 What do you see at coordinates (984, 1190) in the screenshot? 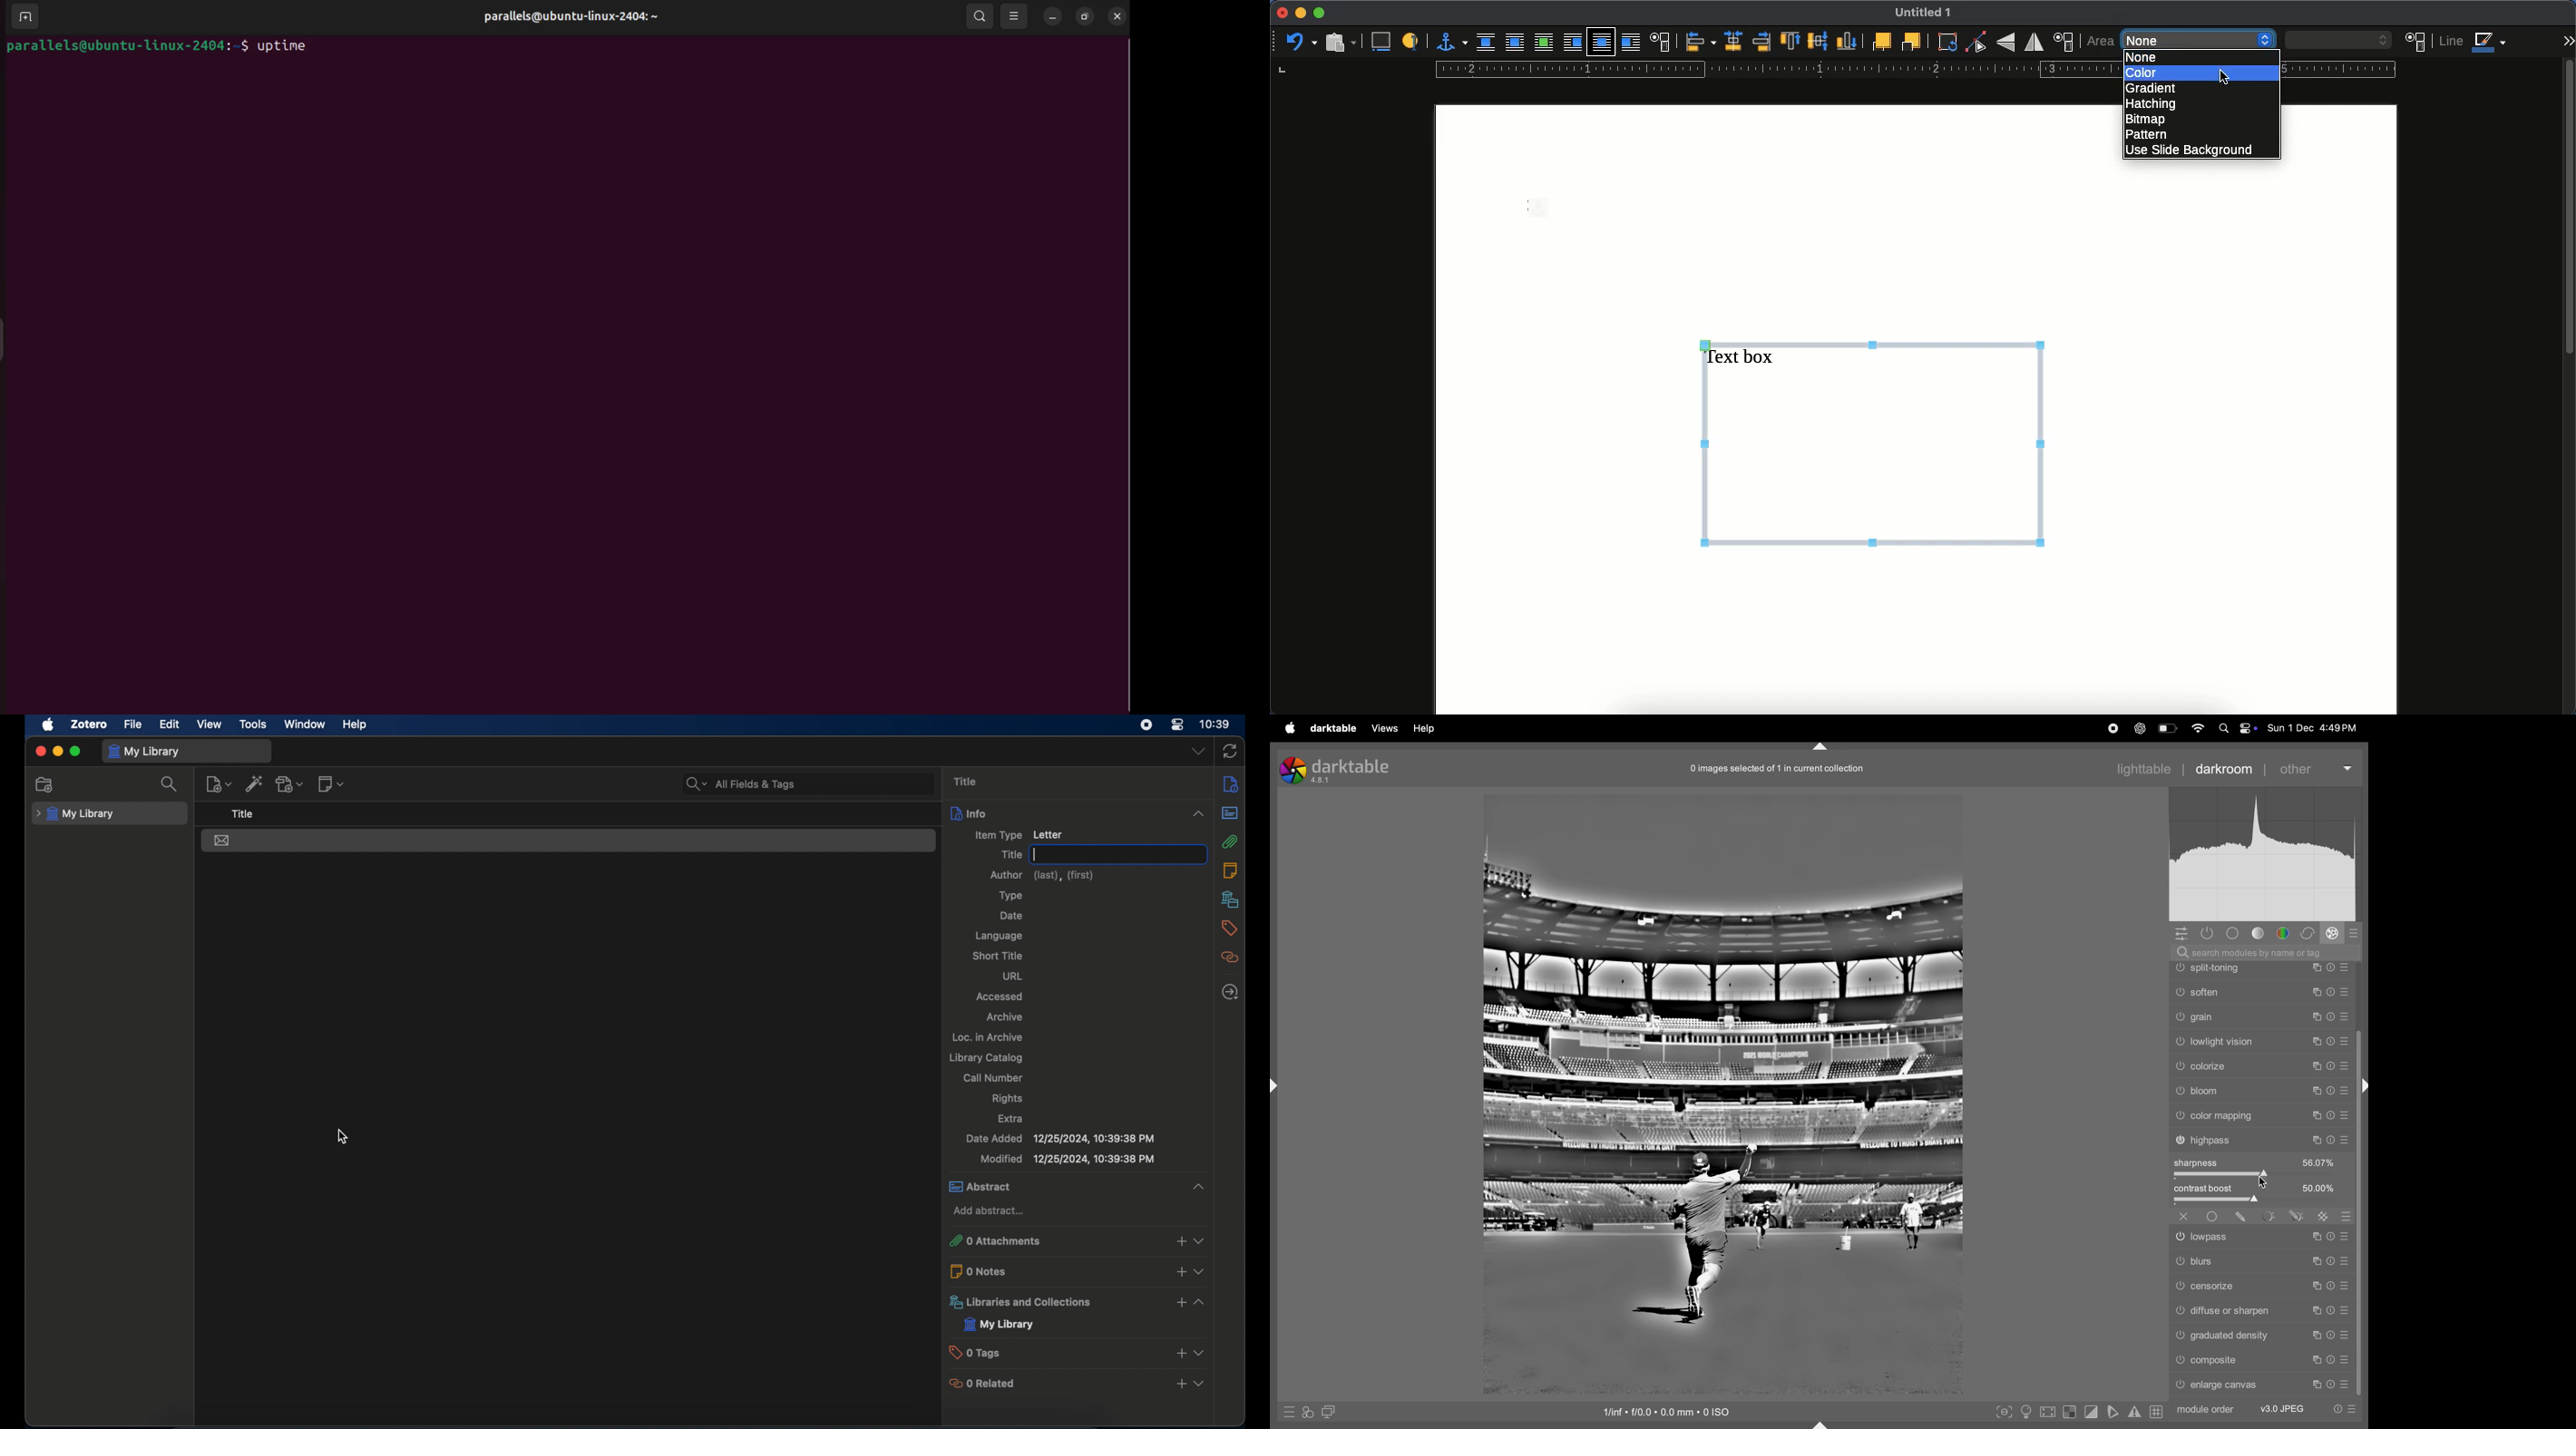
I see `abstract` at bounding box center [984, 1190].